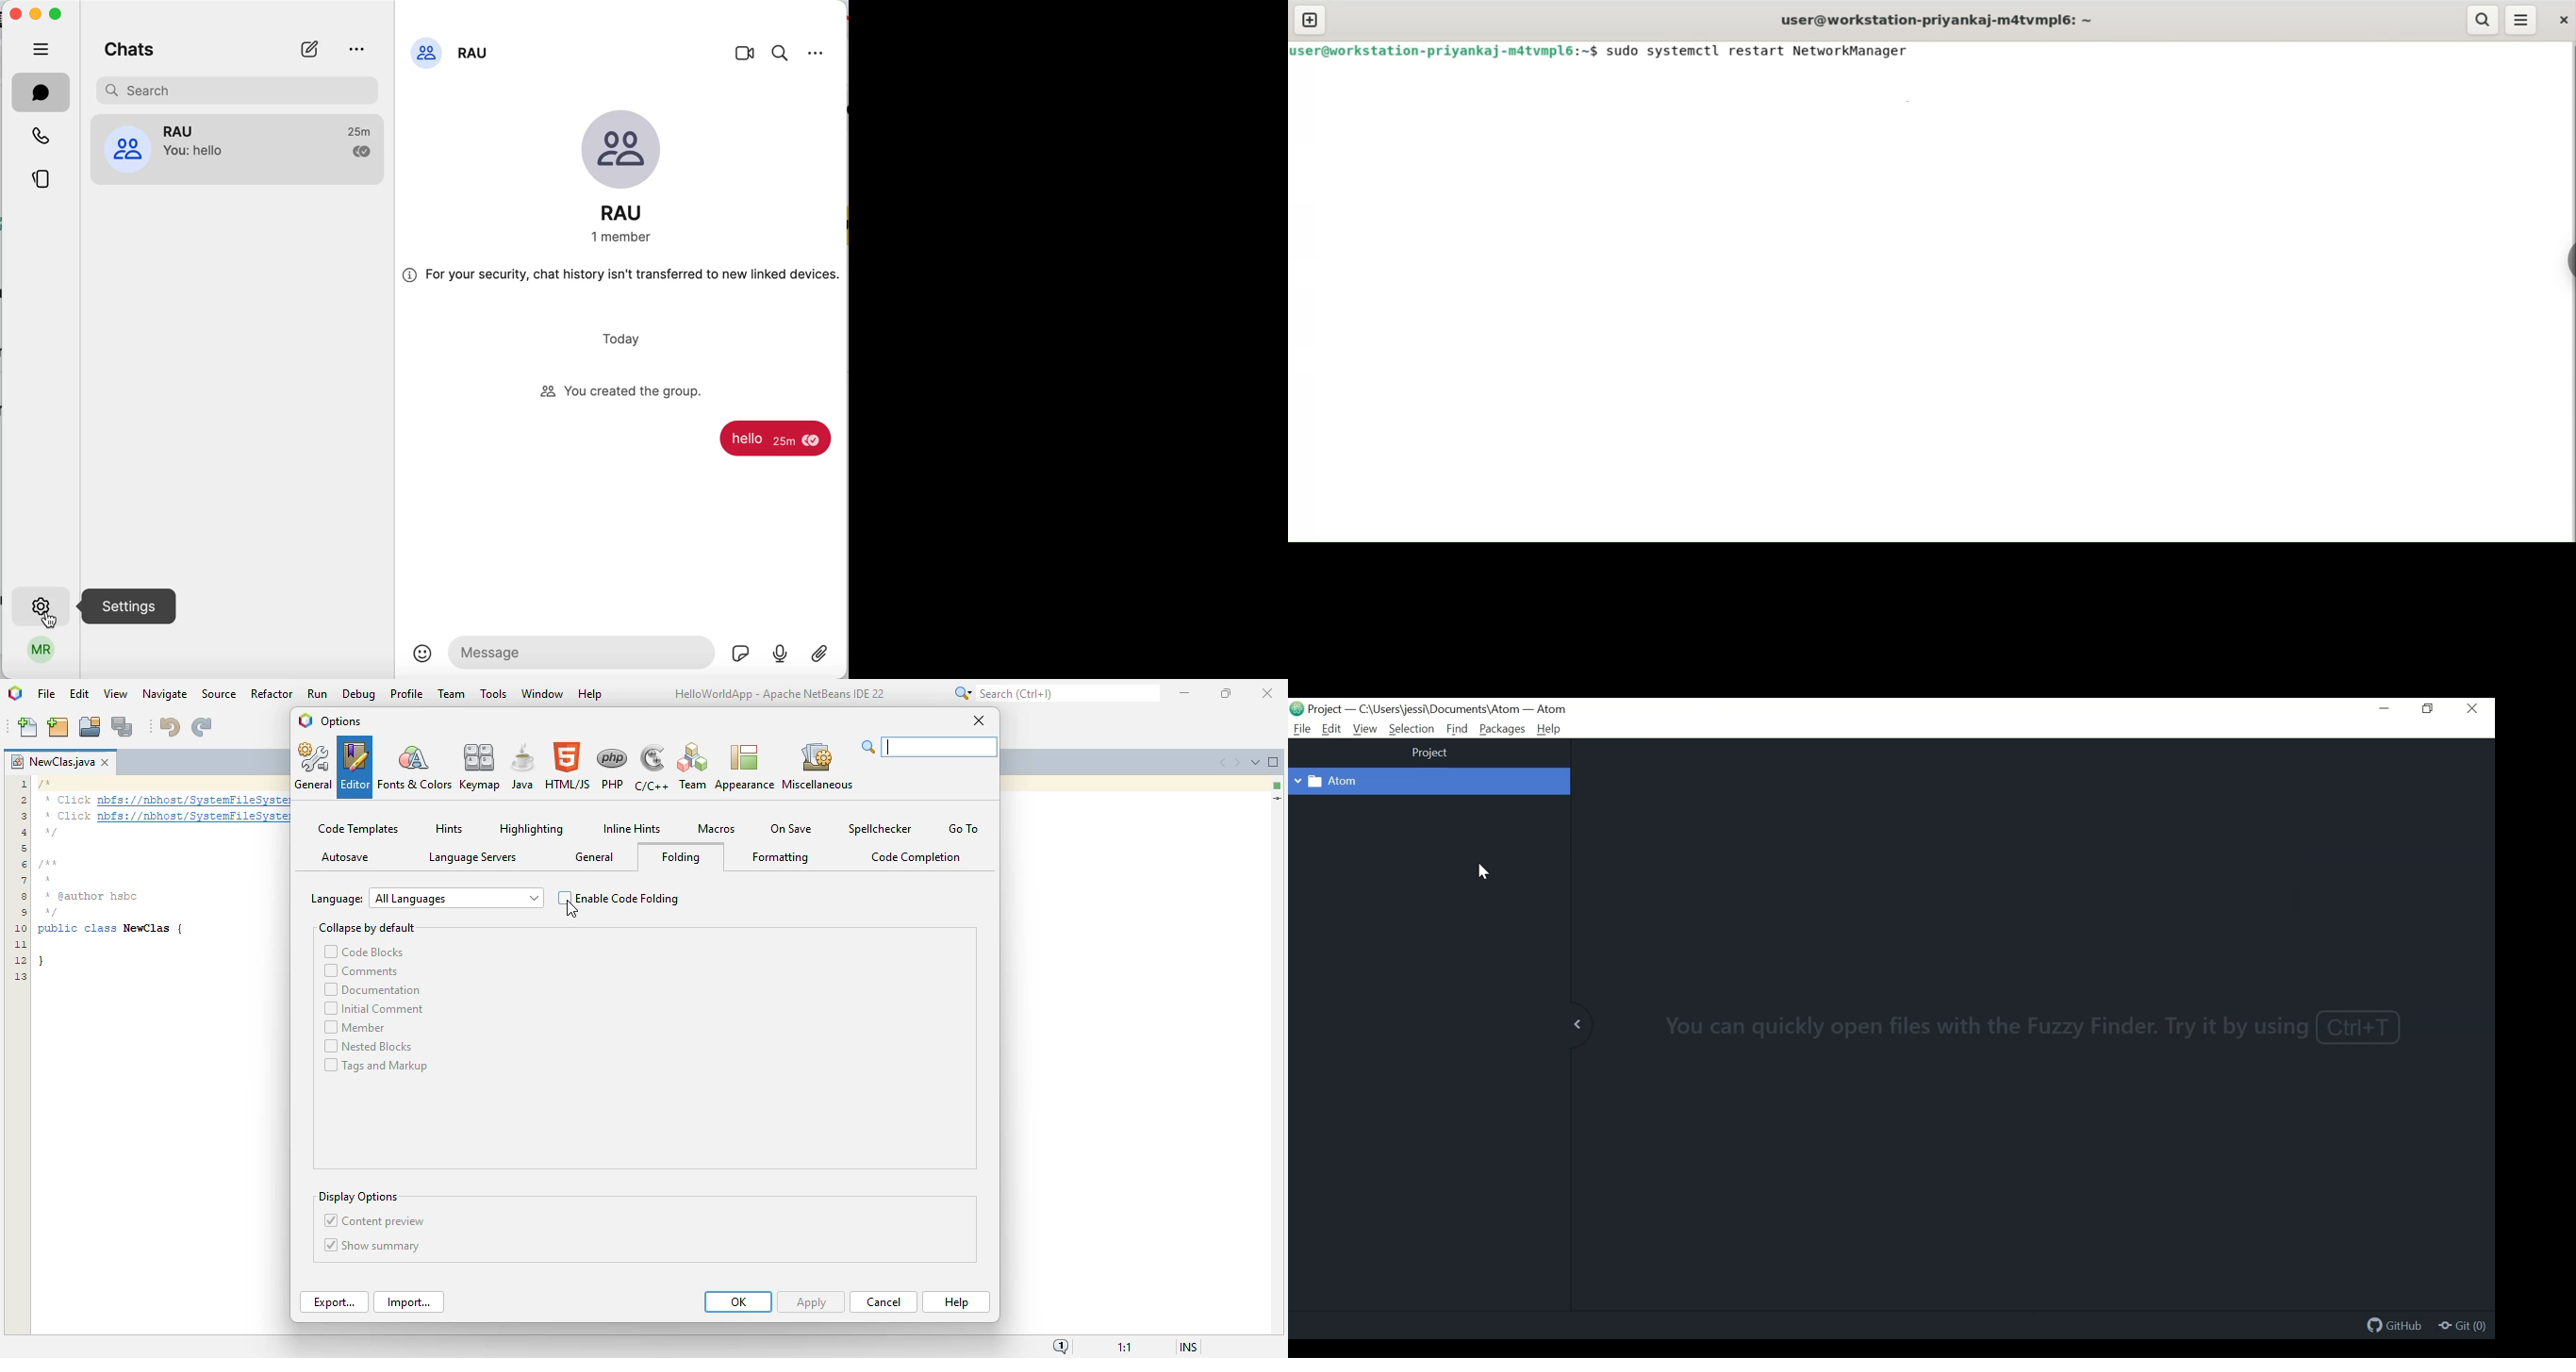 Image resolution: width=2576 pixels, height=1372 pixels. I want to click on scroll documents right, so click(1235, 763).